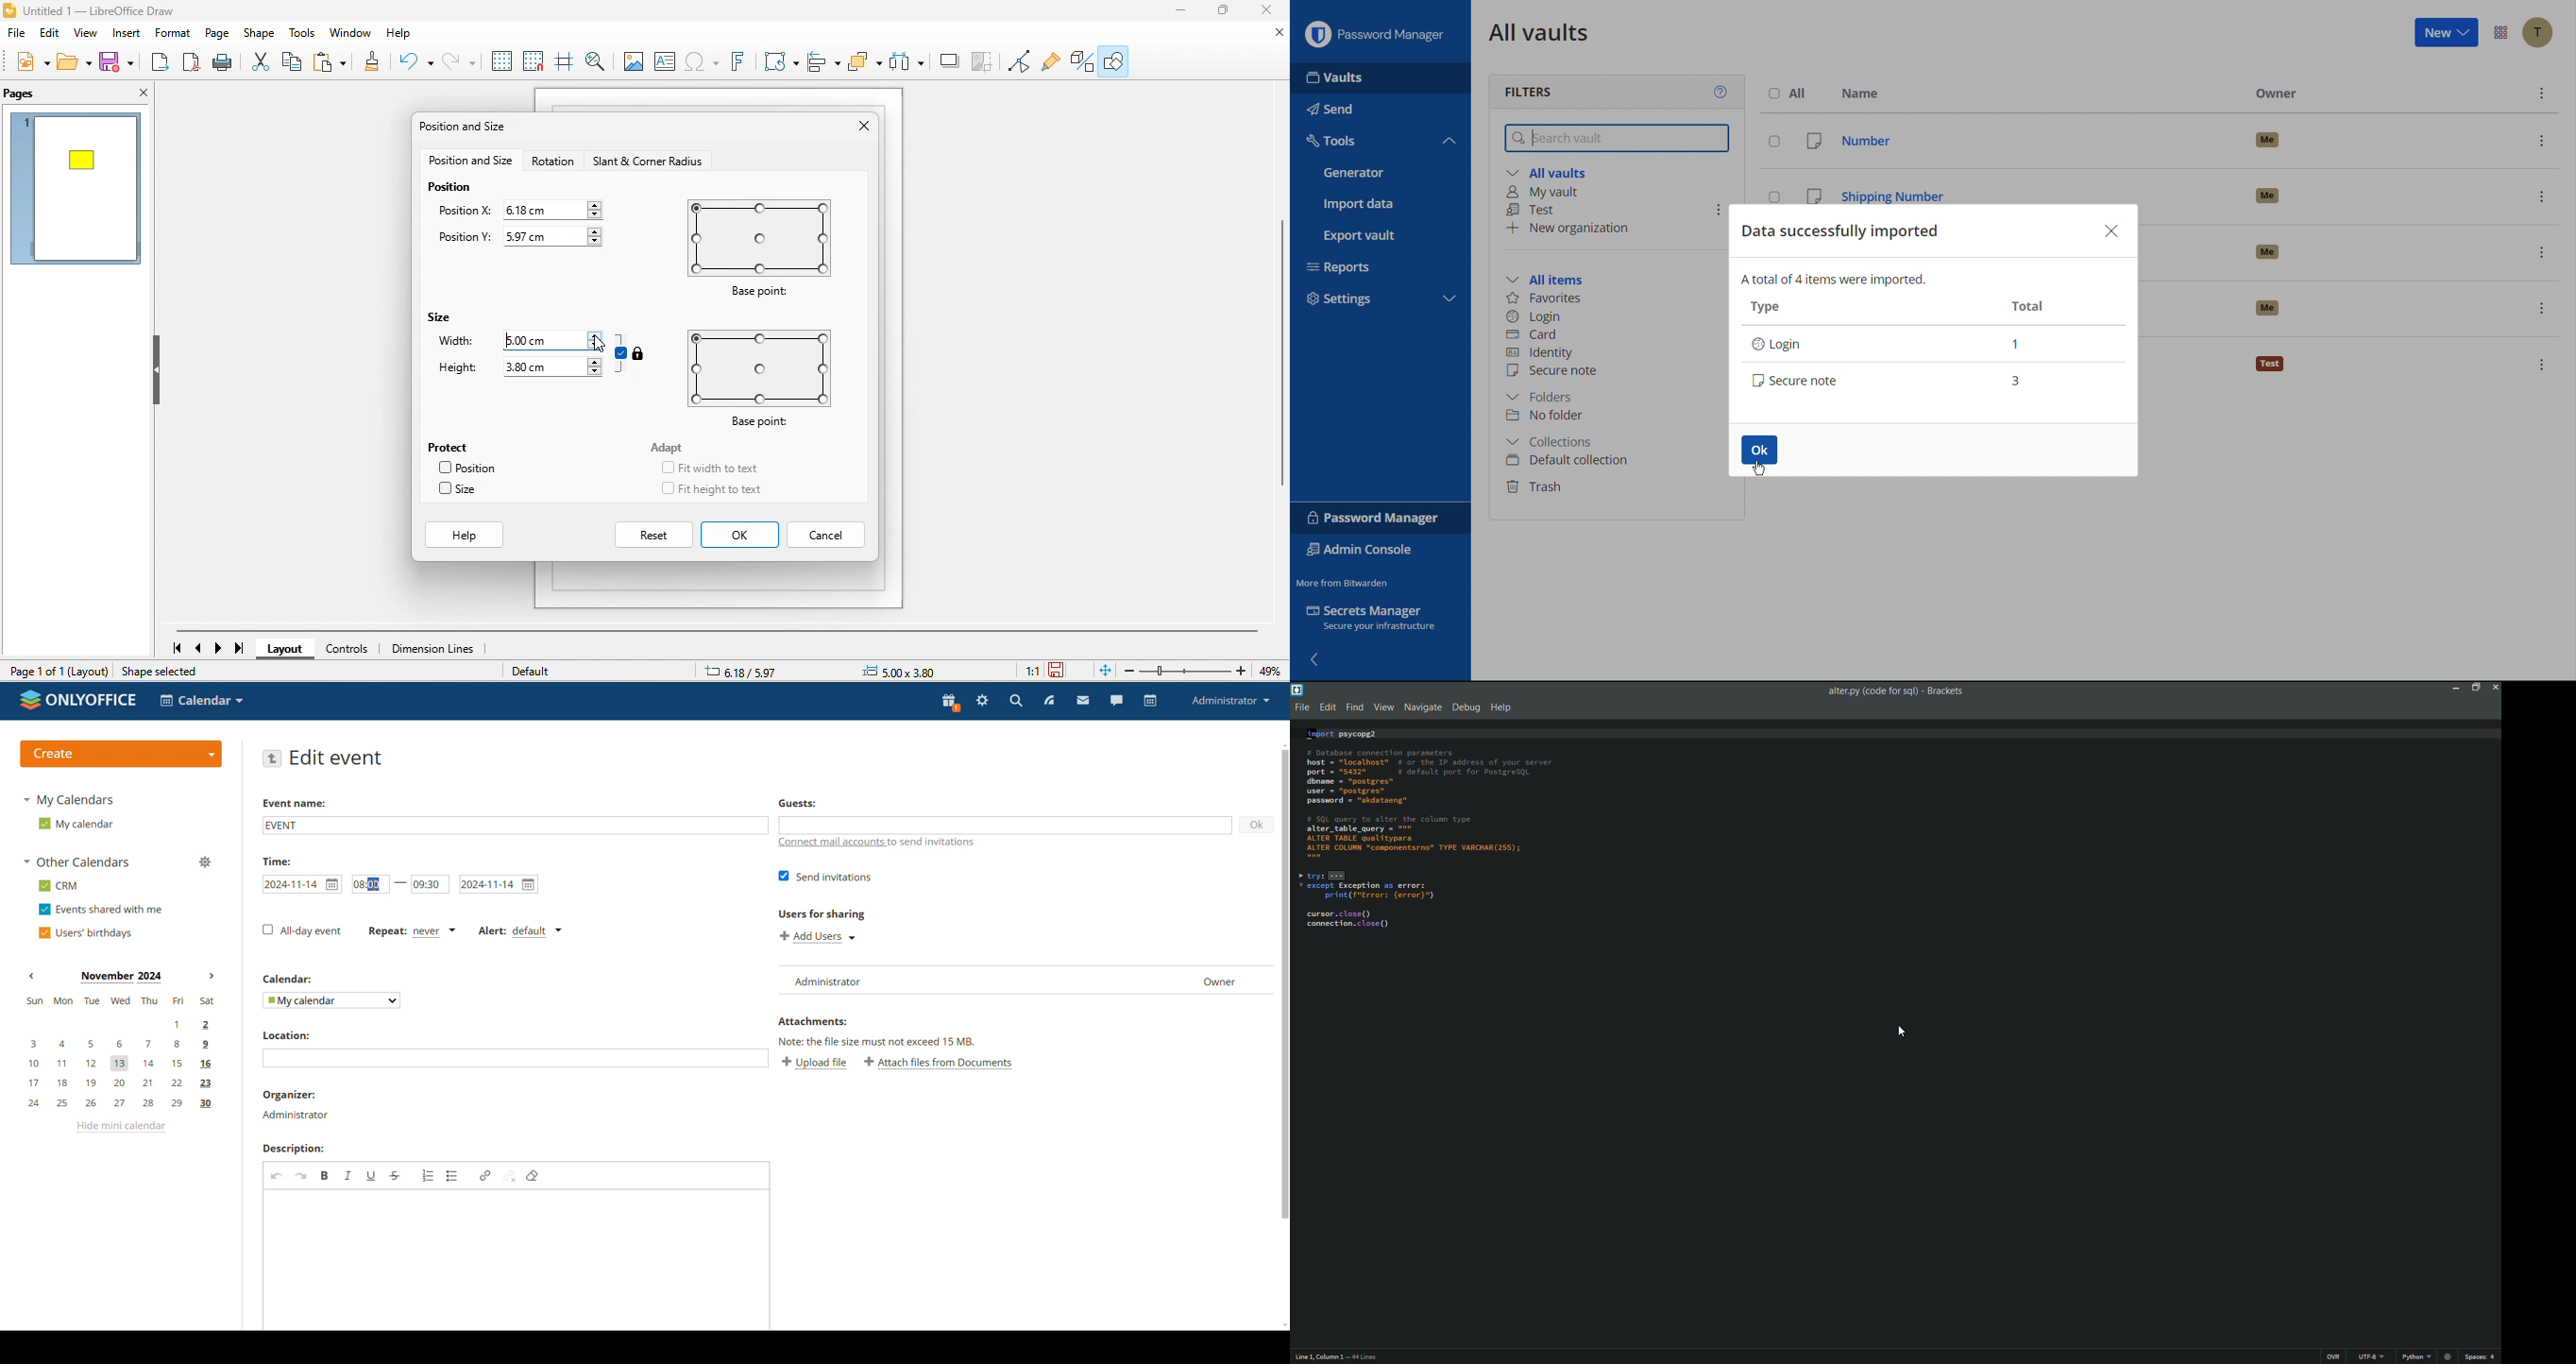 This screenshot has height=1372, width=2576. What do you see at coordinates (1902, 1032) in the screenshot?
I see `cursor` at bounding box center [1902, 1032].